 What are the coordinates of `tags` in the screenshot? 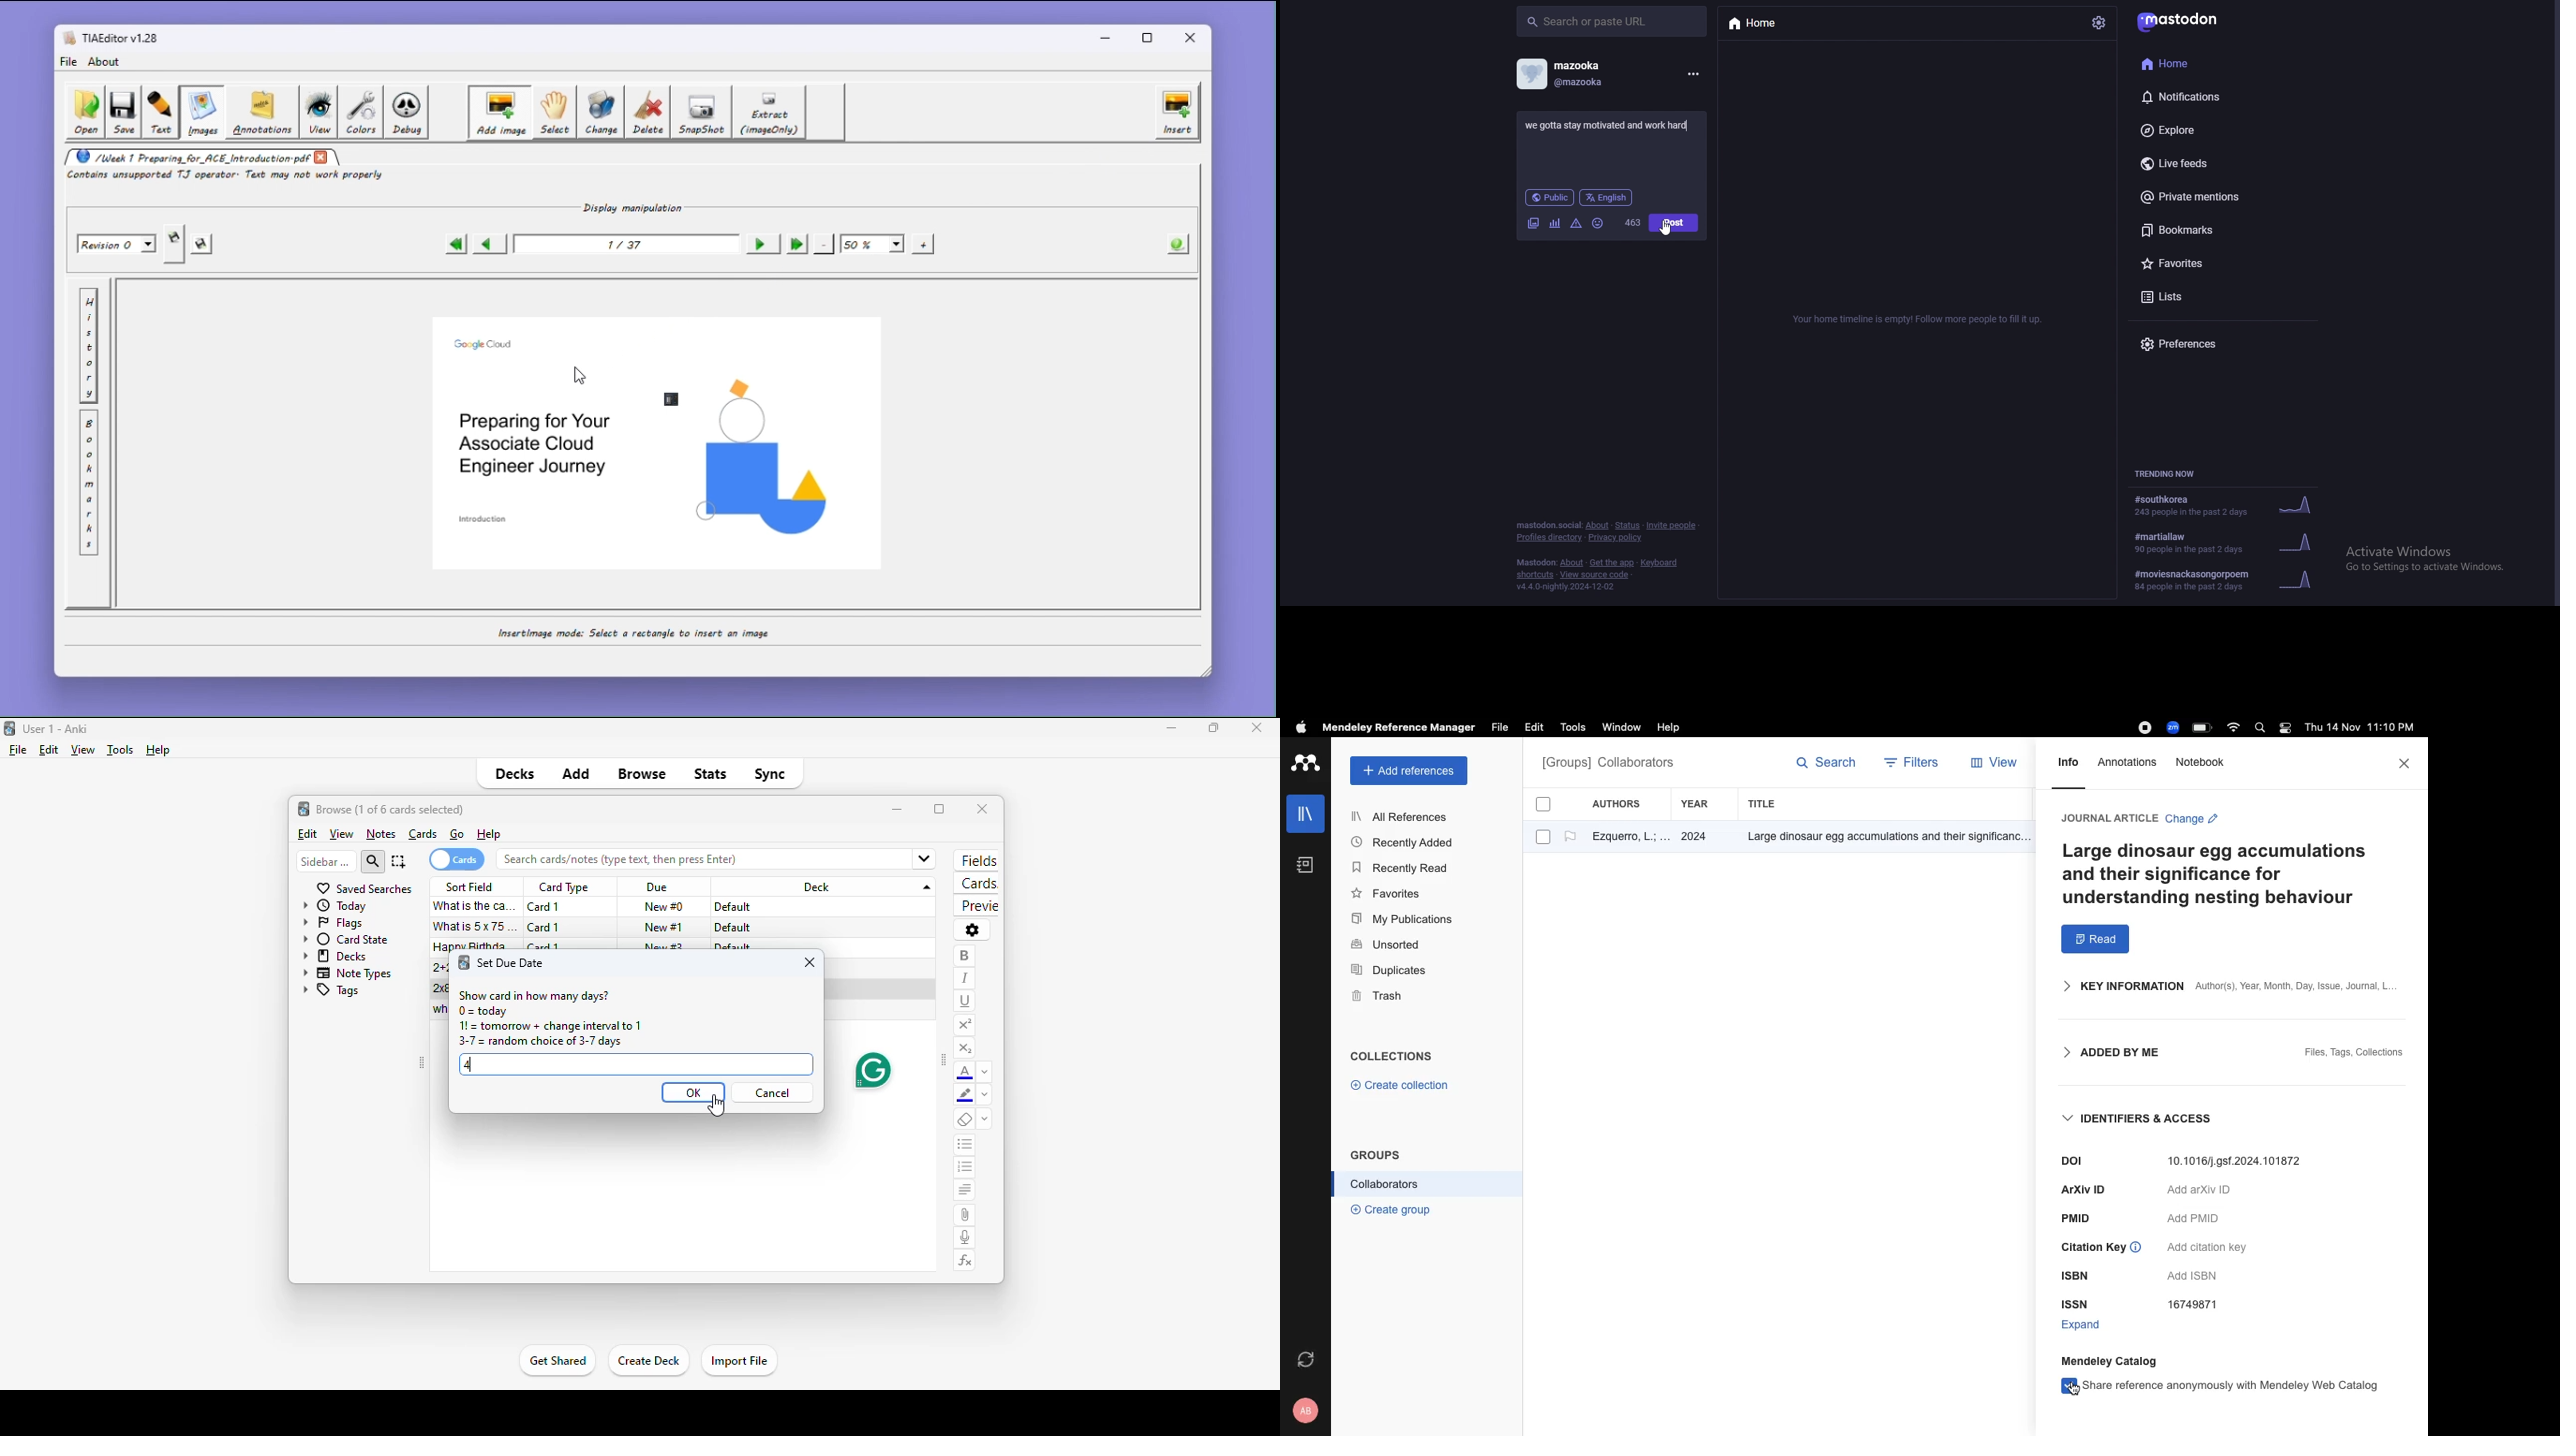 It's located at (331, 992).